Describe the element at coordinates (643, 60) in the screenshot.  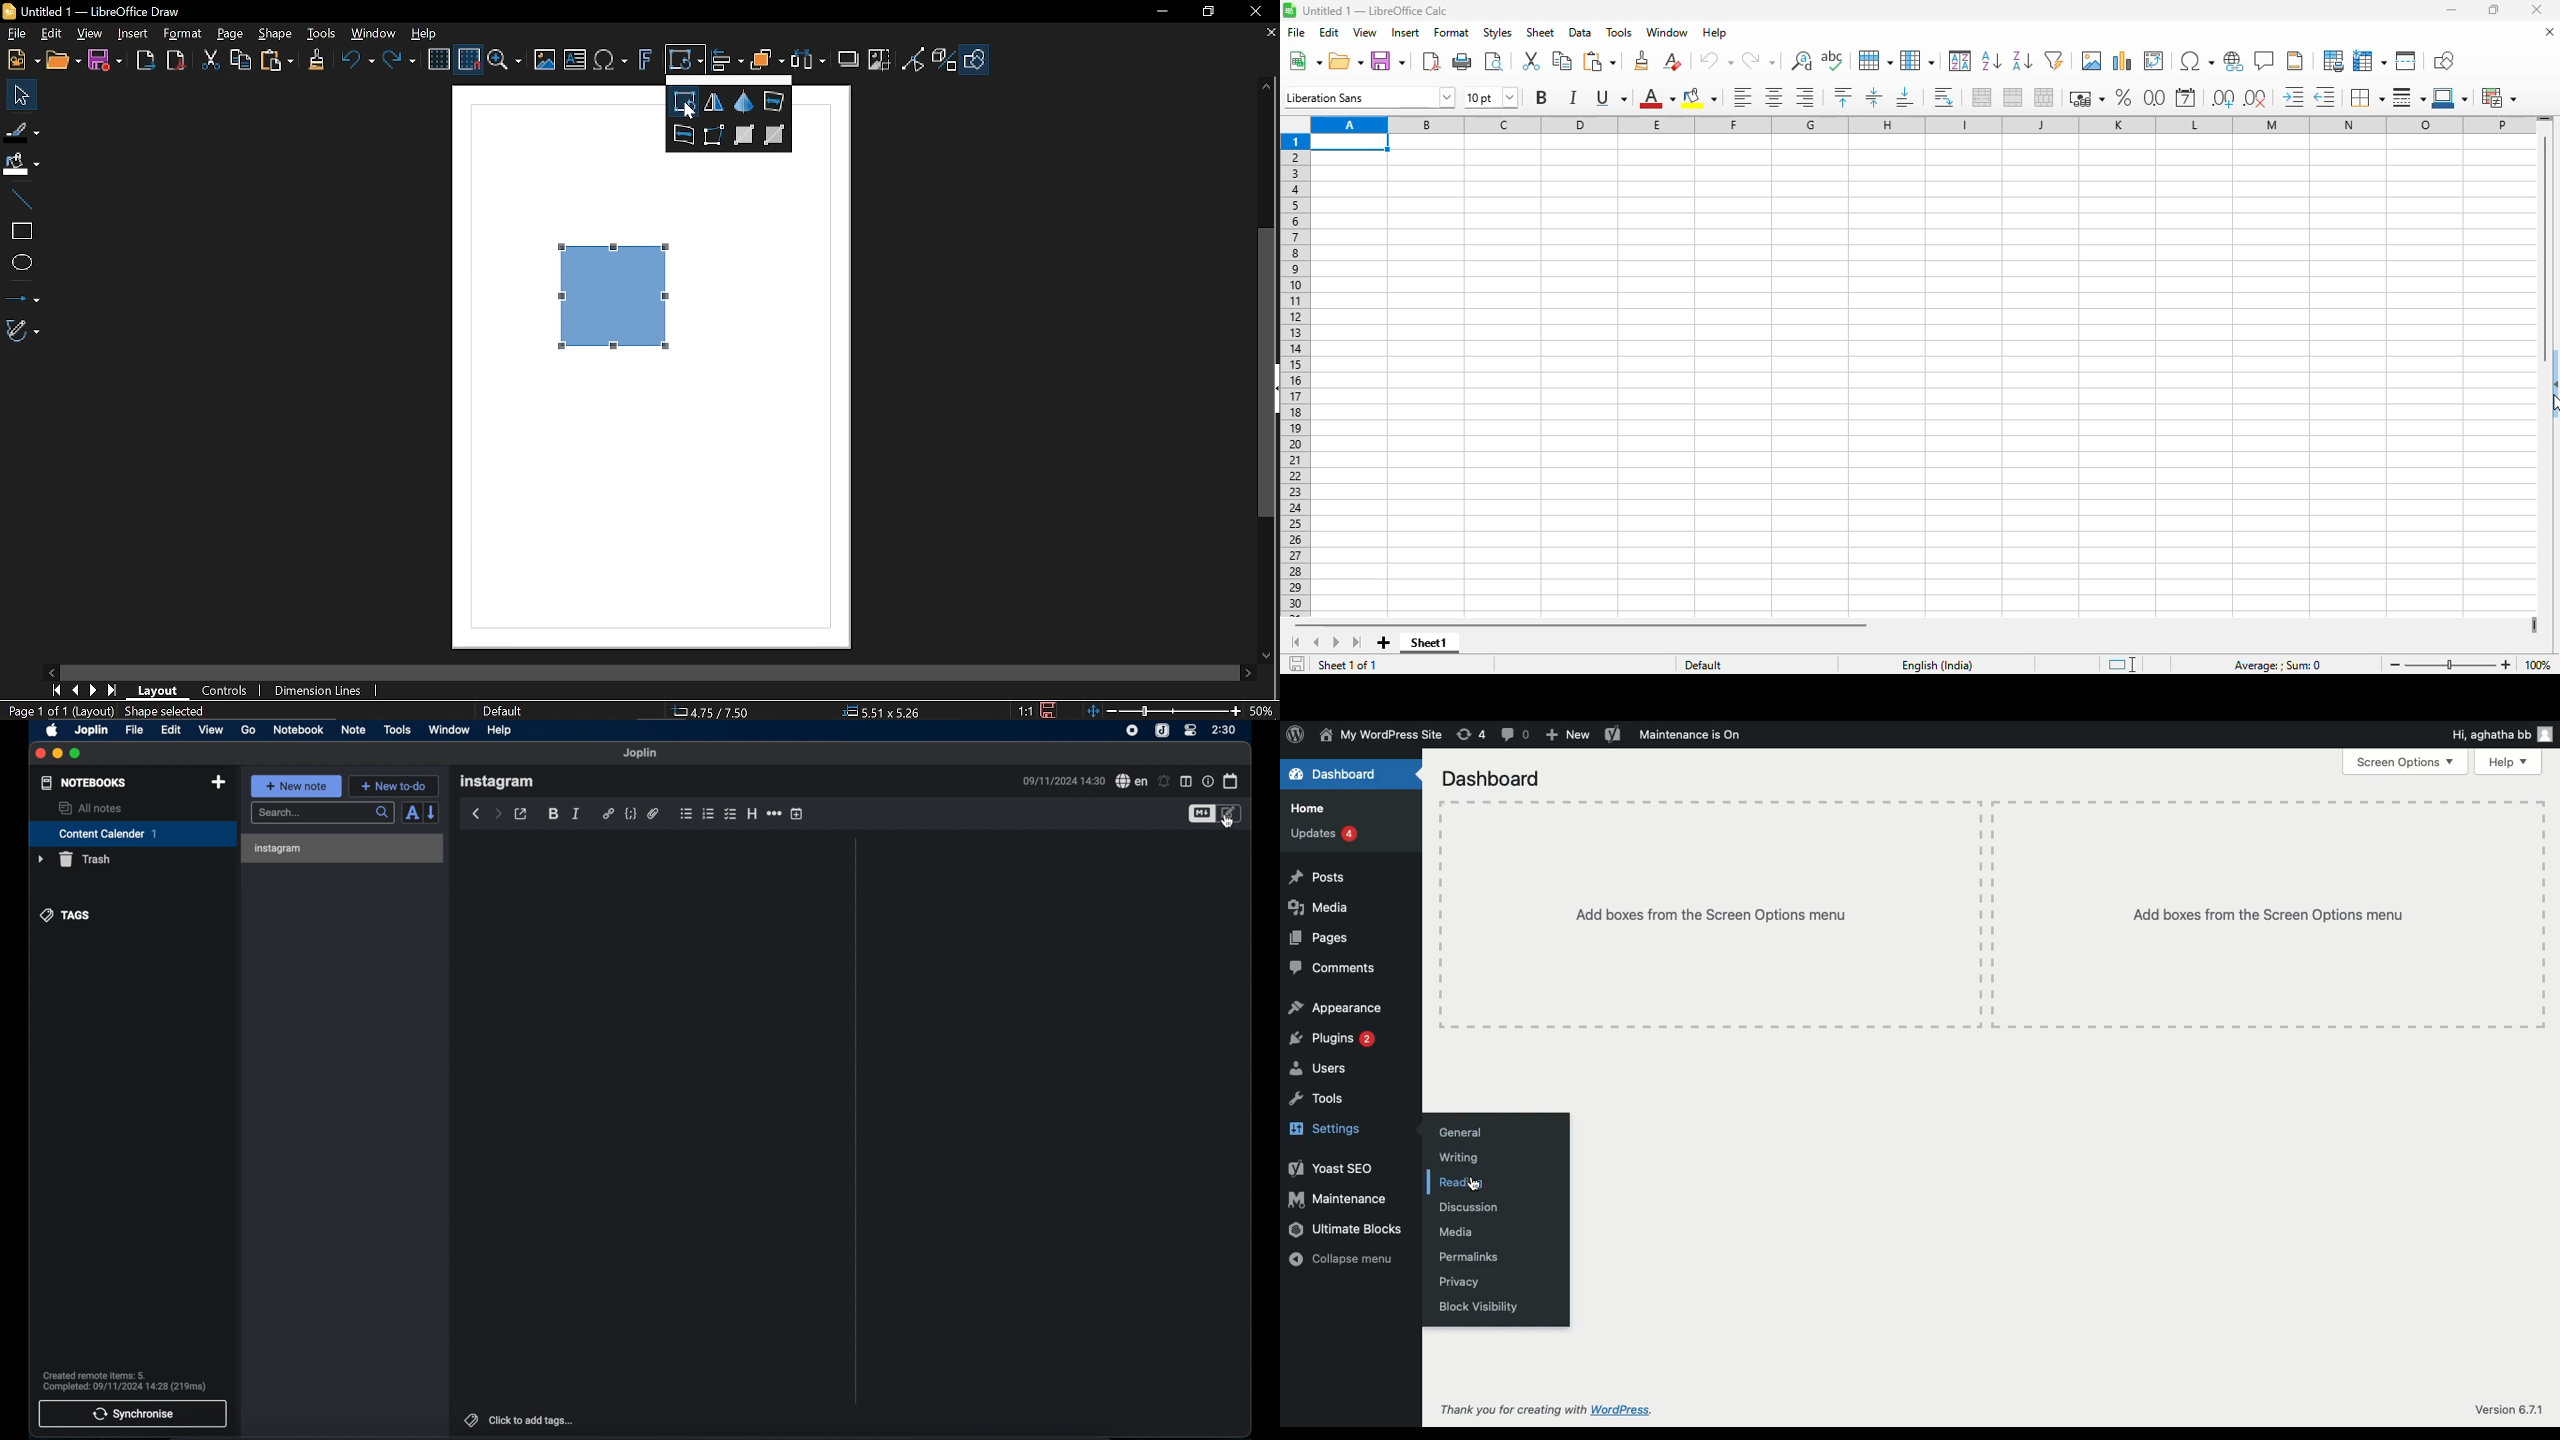
I see `insert fontwork` at that location.